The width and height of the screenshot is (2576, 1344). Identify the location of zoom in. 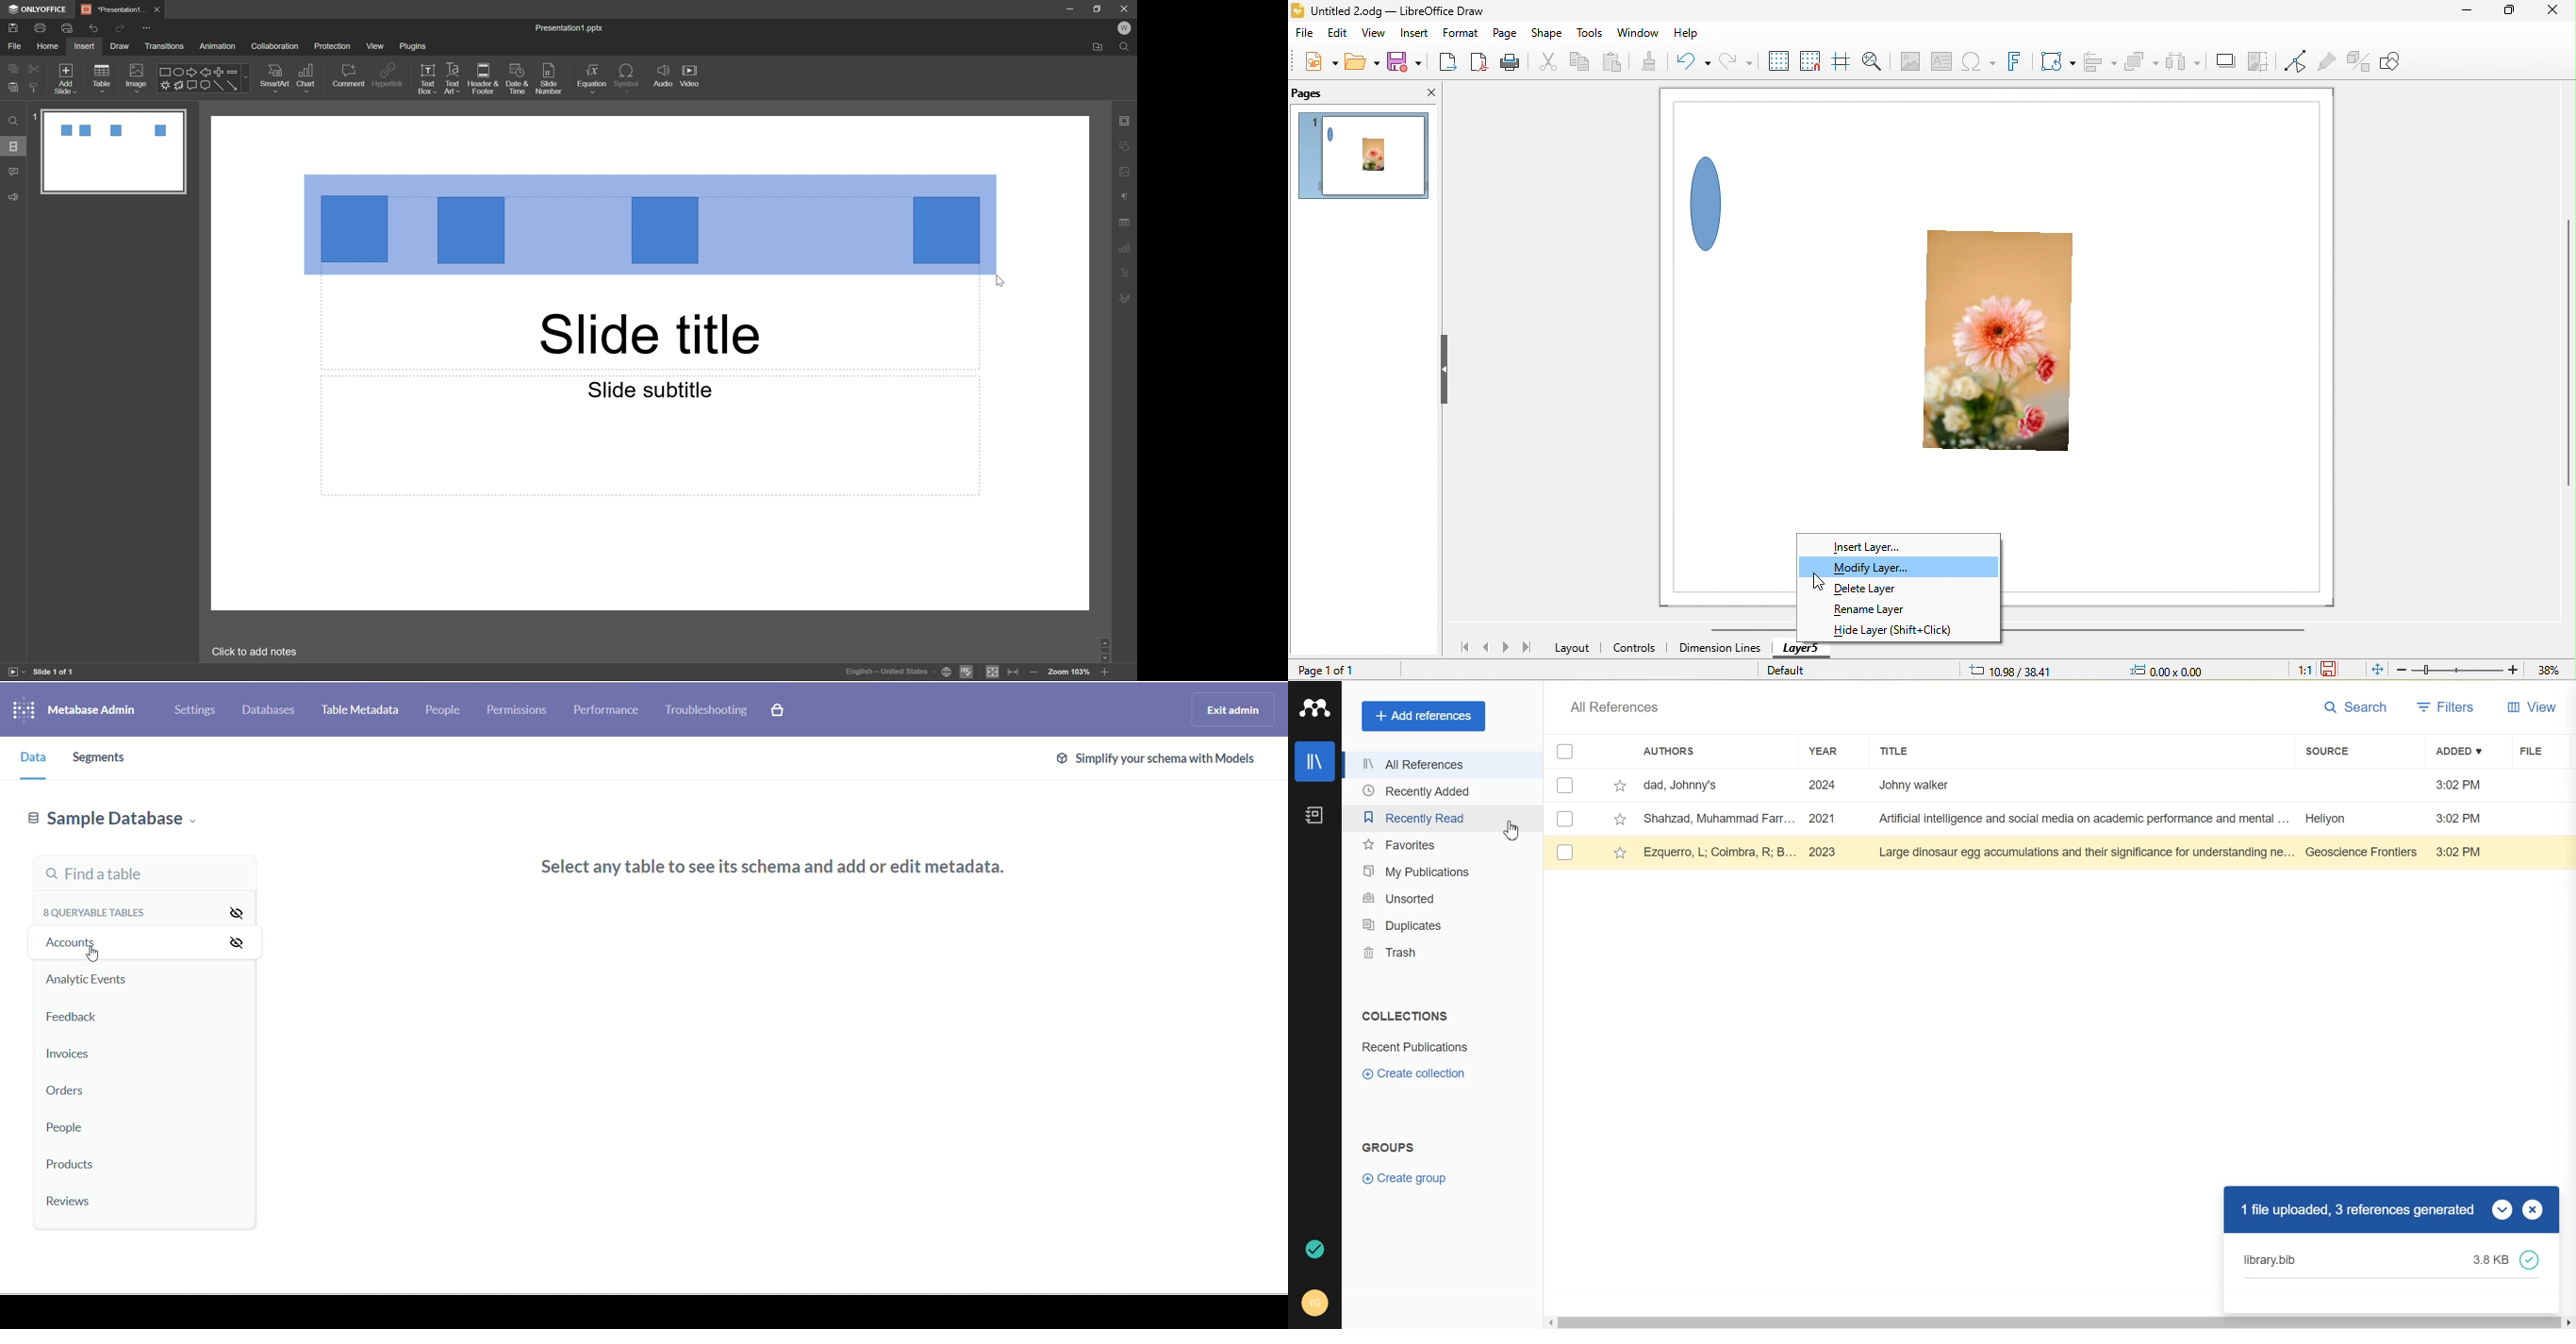
(2514, 669).